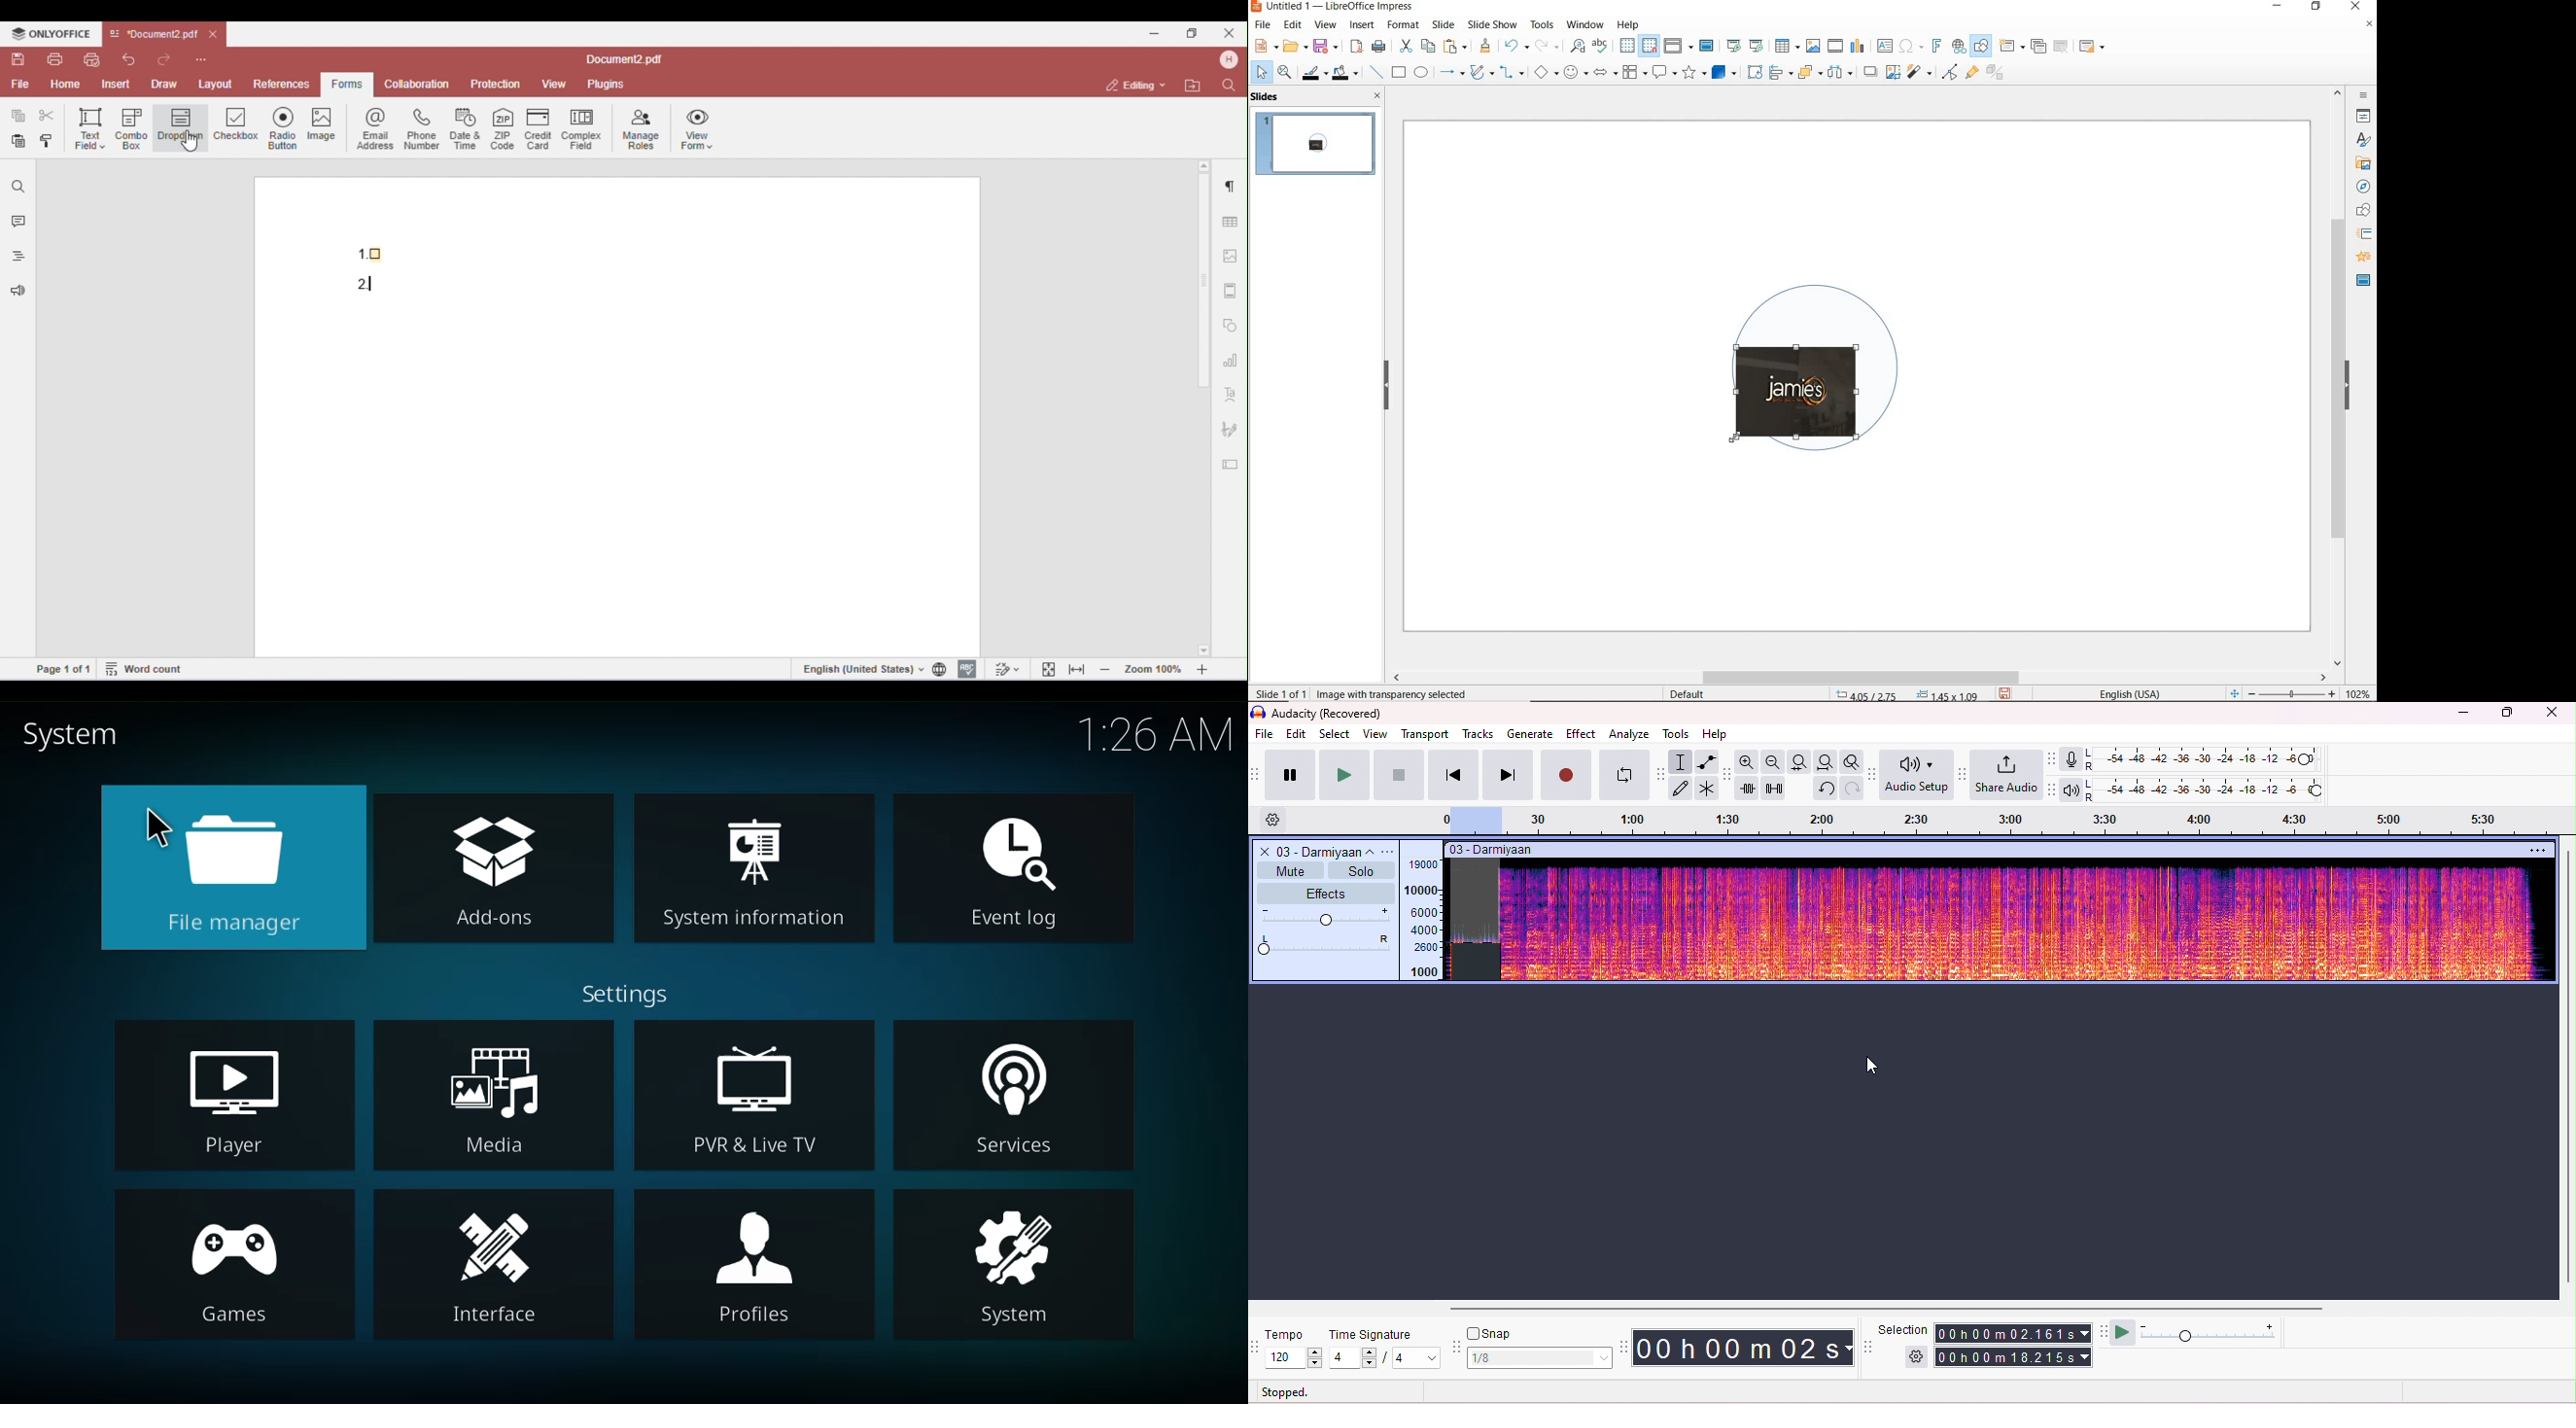  Describe the element at coordinates (1257, 777) in the screenshot. I see `transport toolbar` at that location.